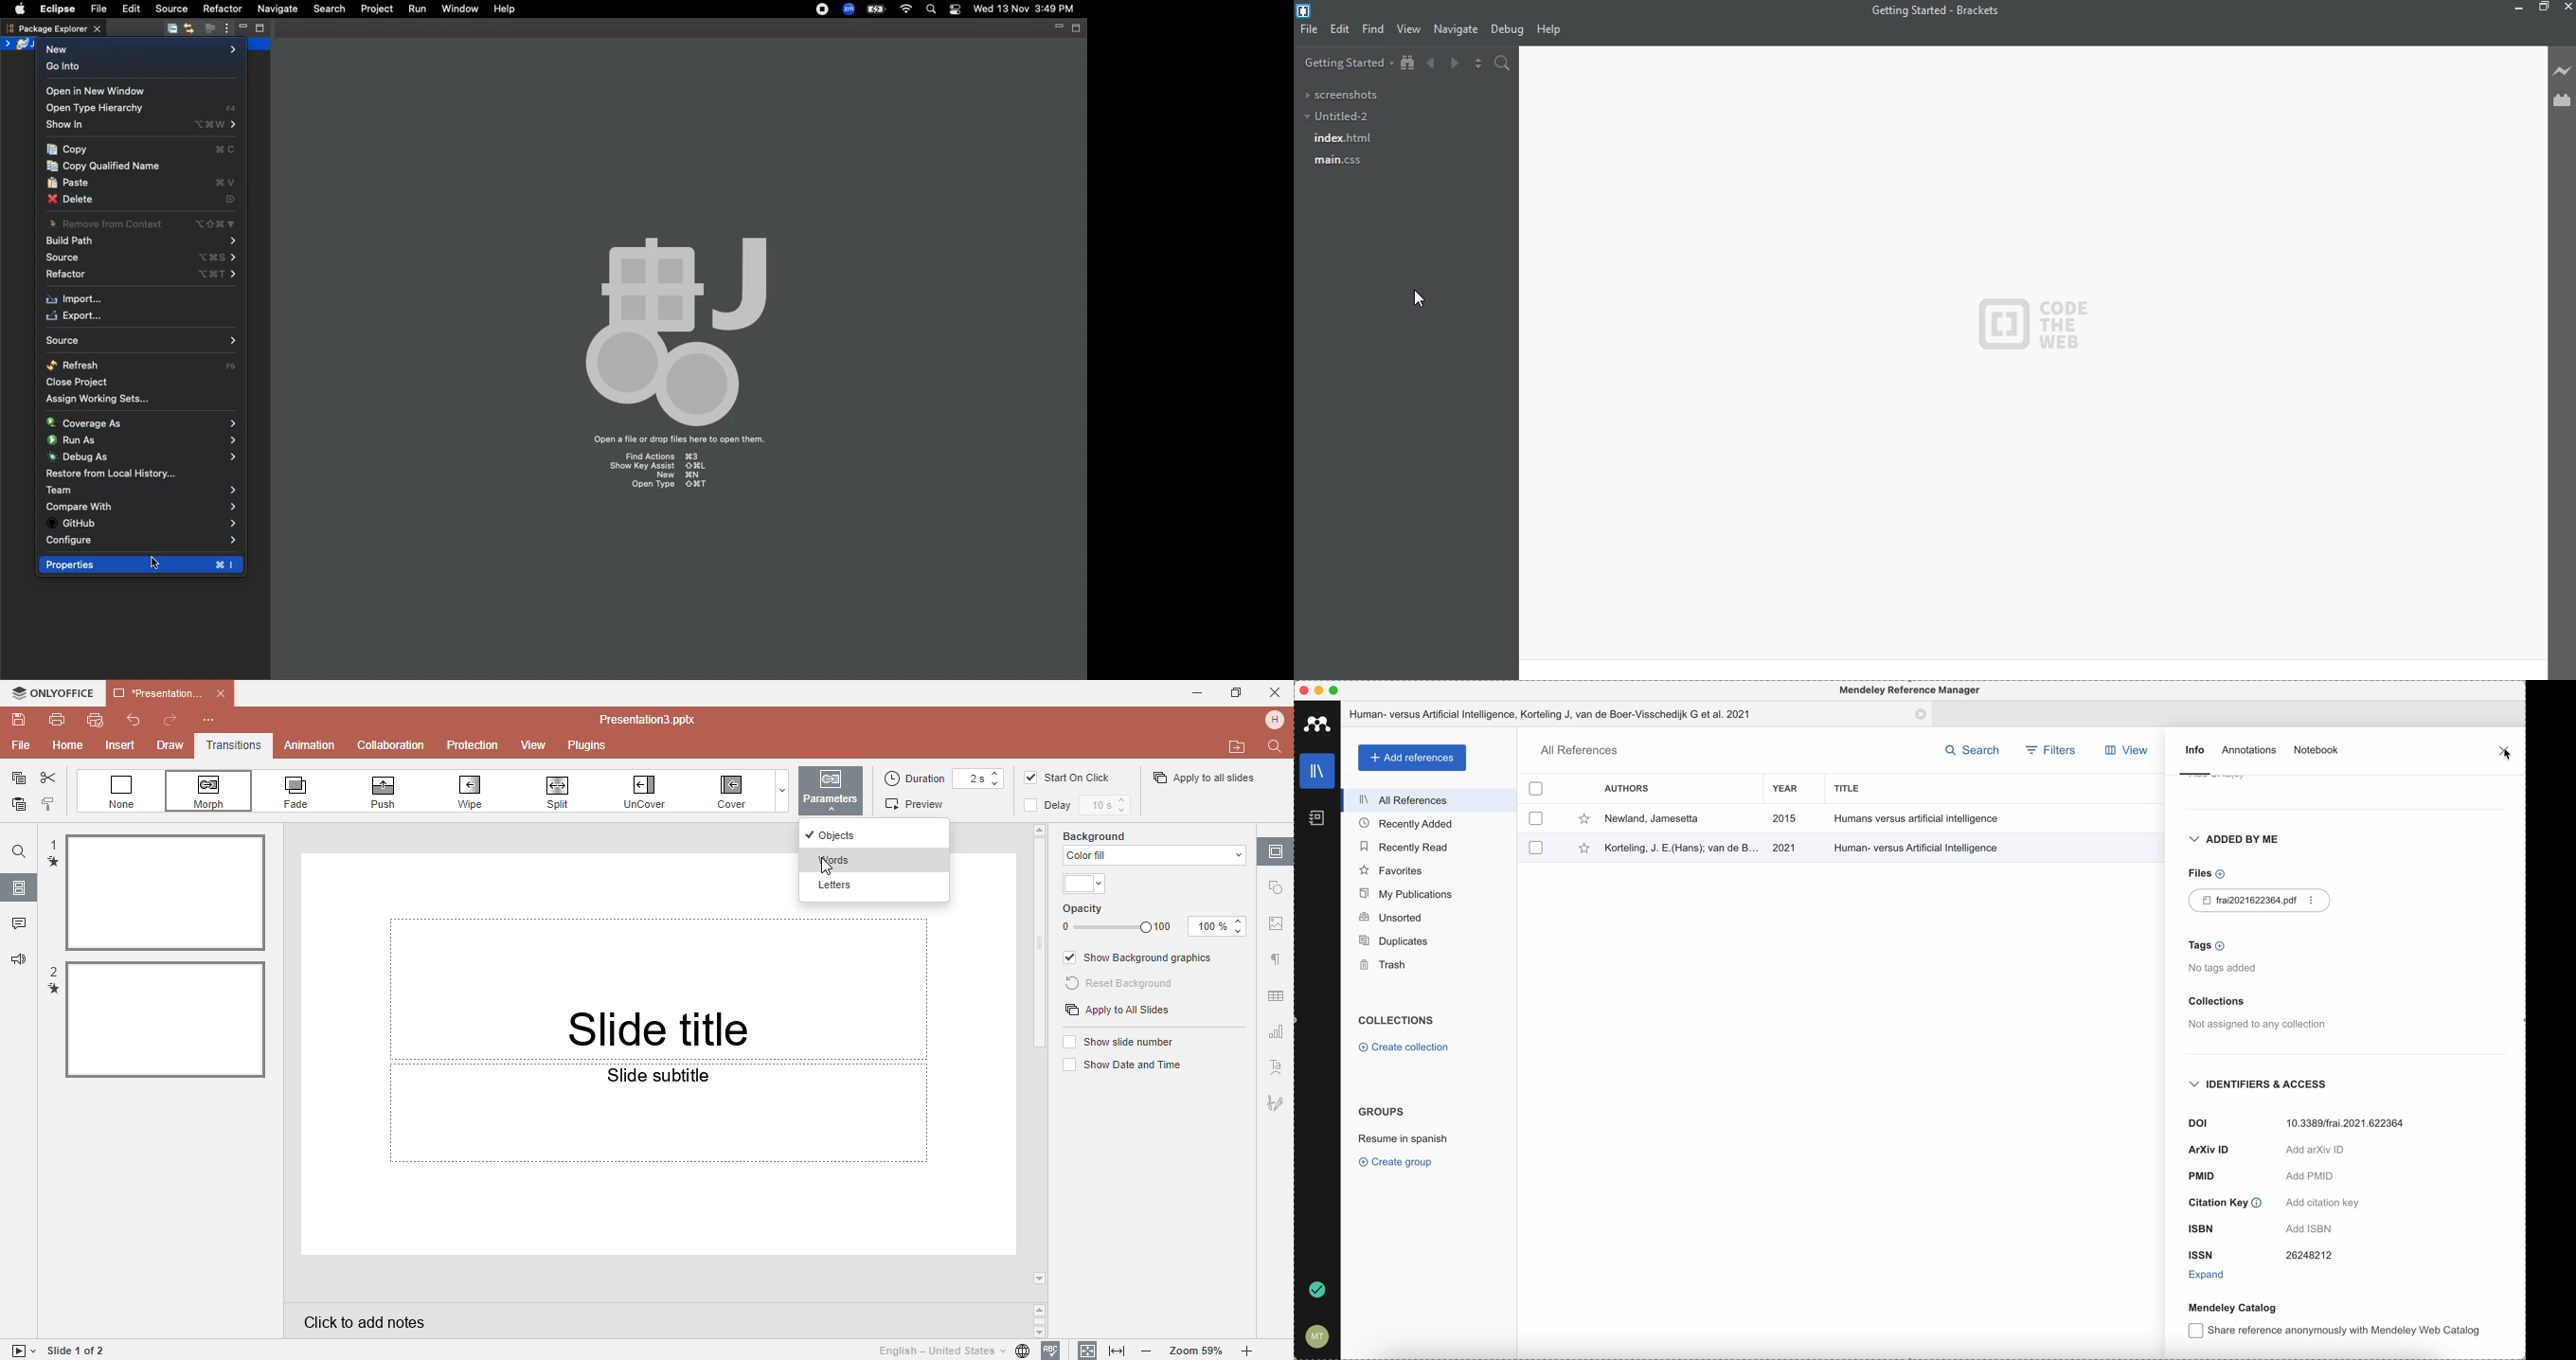 Image resolution: width=2576 pixels, height=1372 pixels. What do you see at coordinates (141, 109) in the screenshot?
I see `Open type hierarchy` at bounding box center [141, 109].